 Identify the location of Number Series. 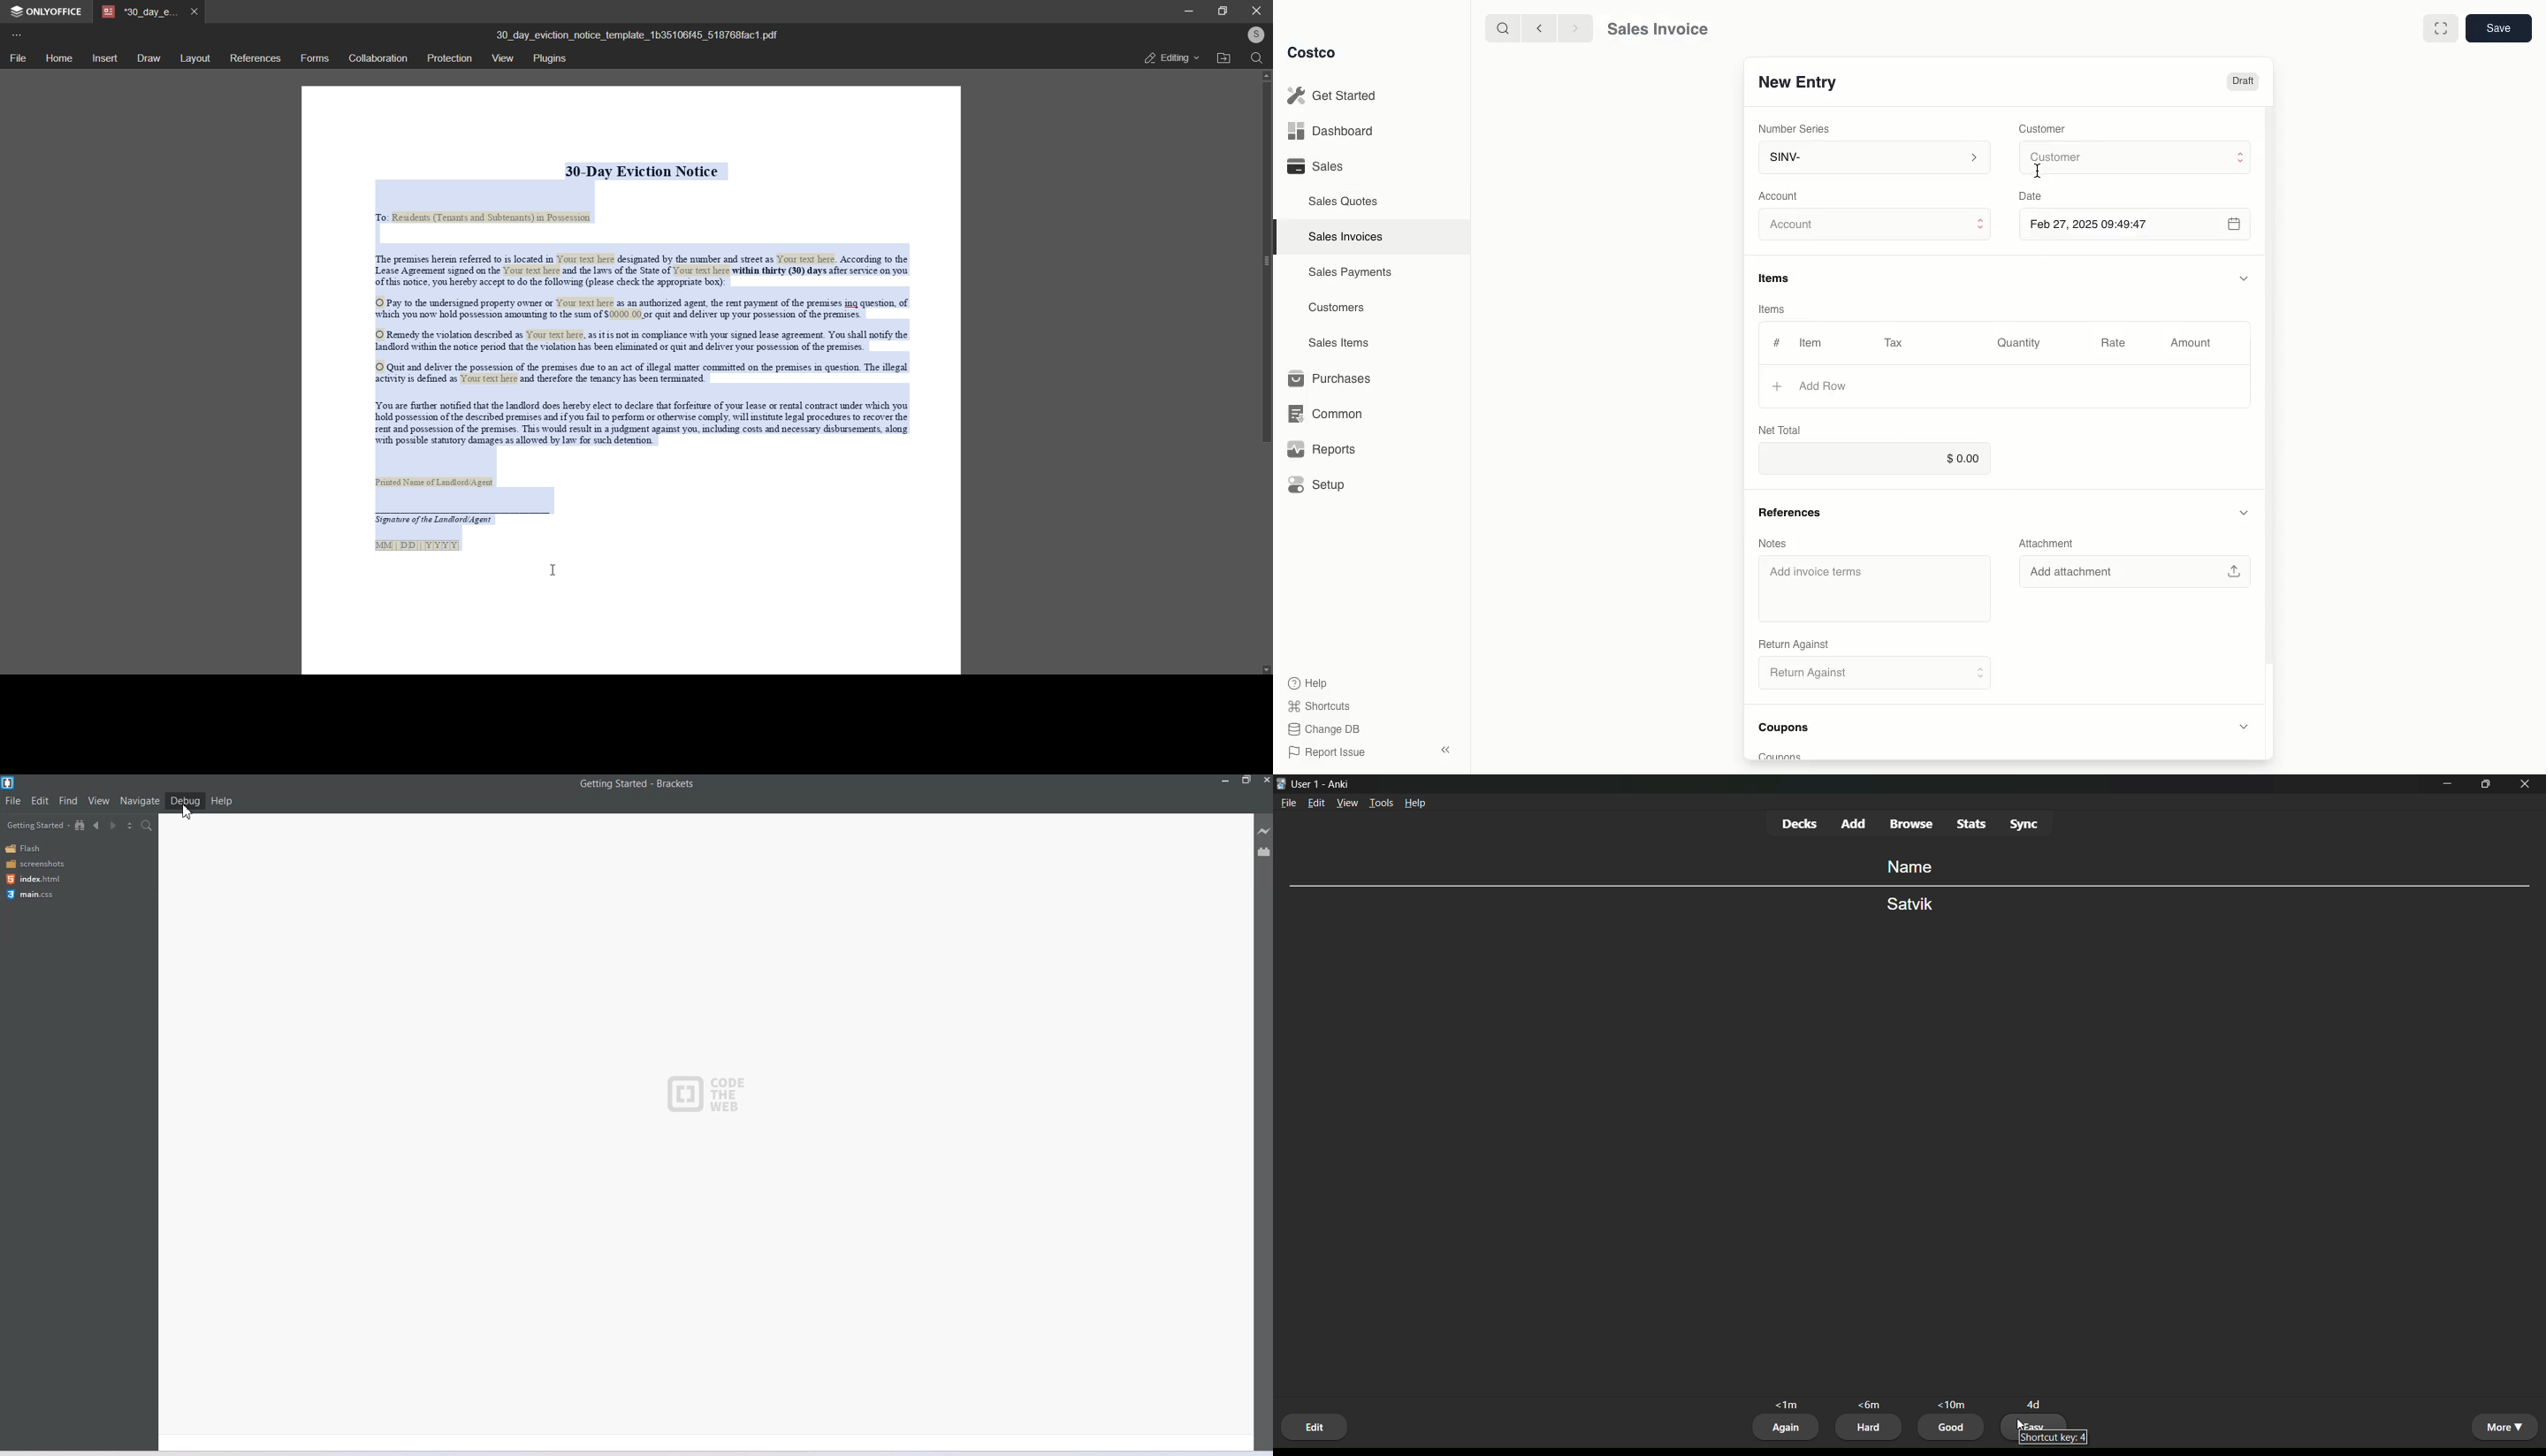
(1795, 127).